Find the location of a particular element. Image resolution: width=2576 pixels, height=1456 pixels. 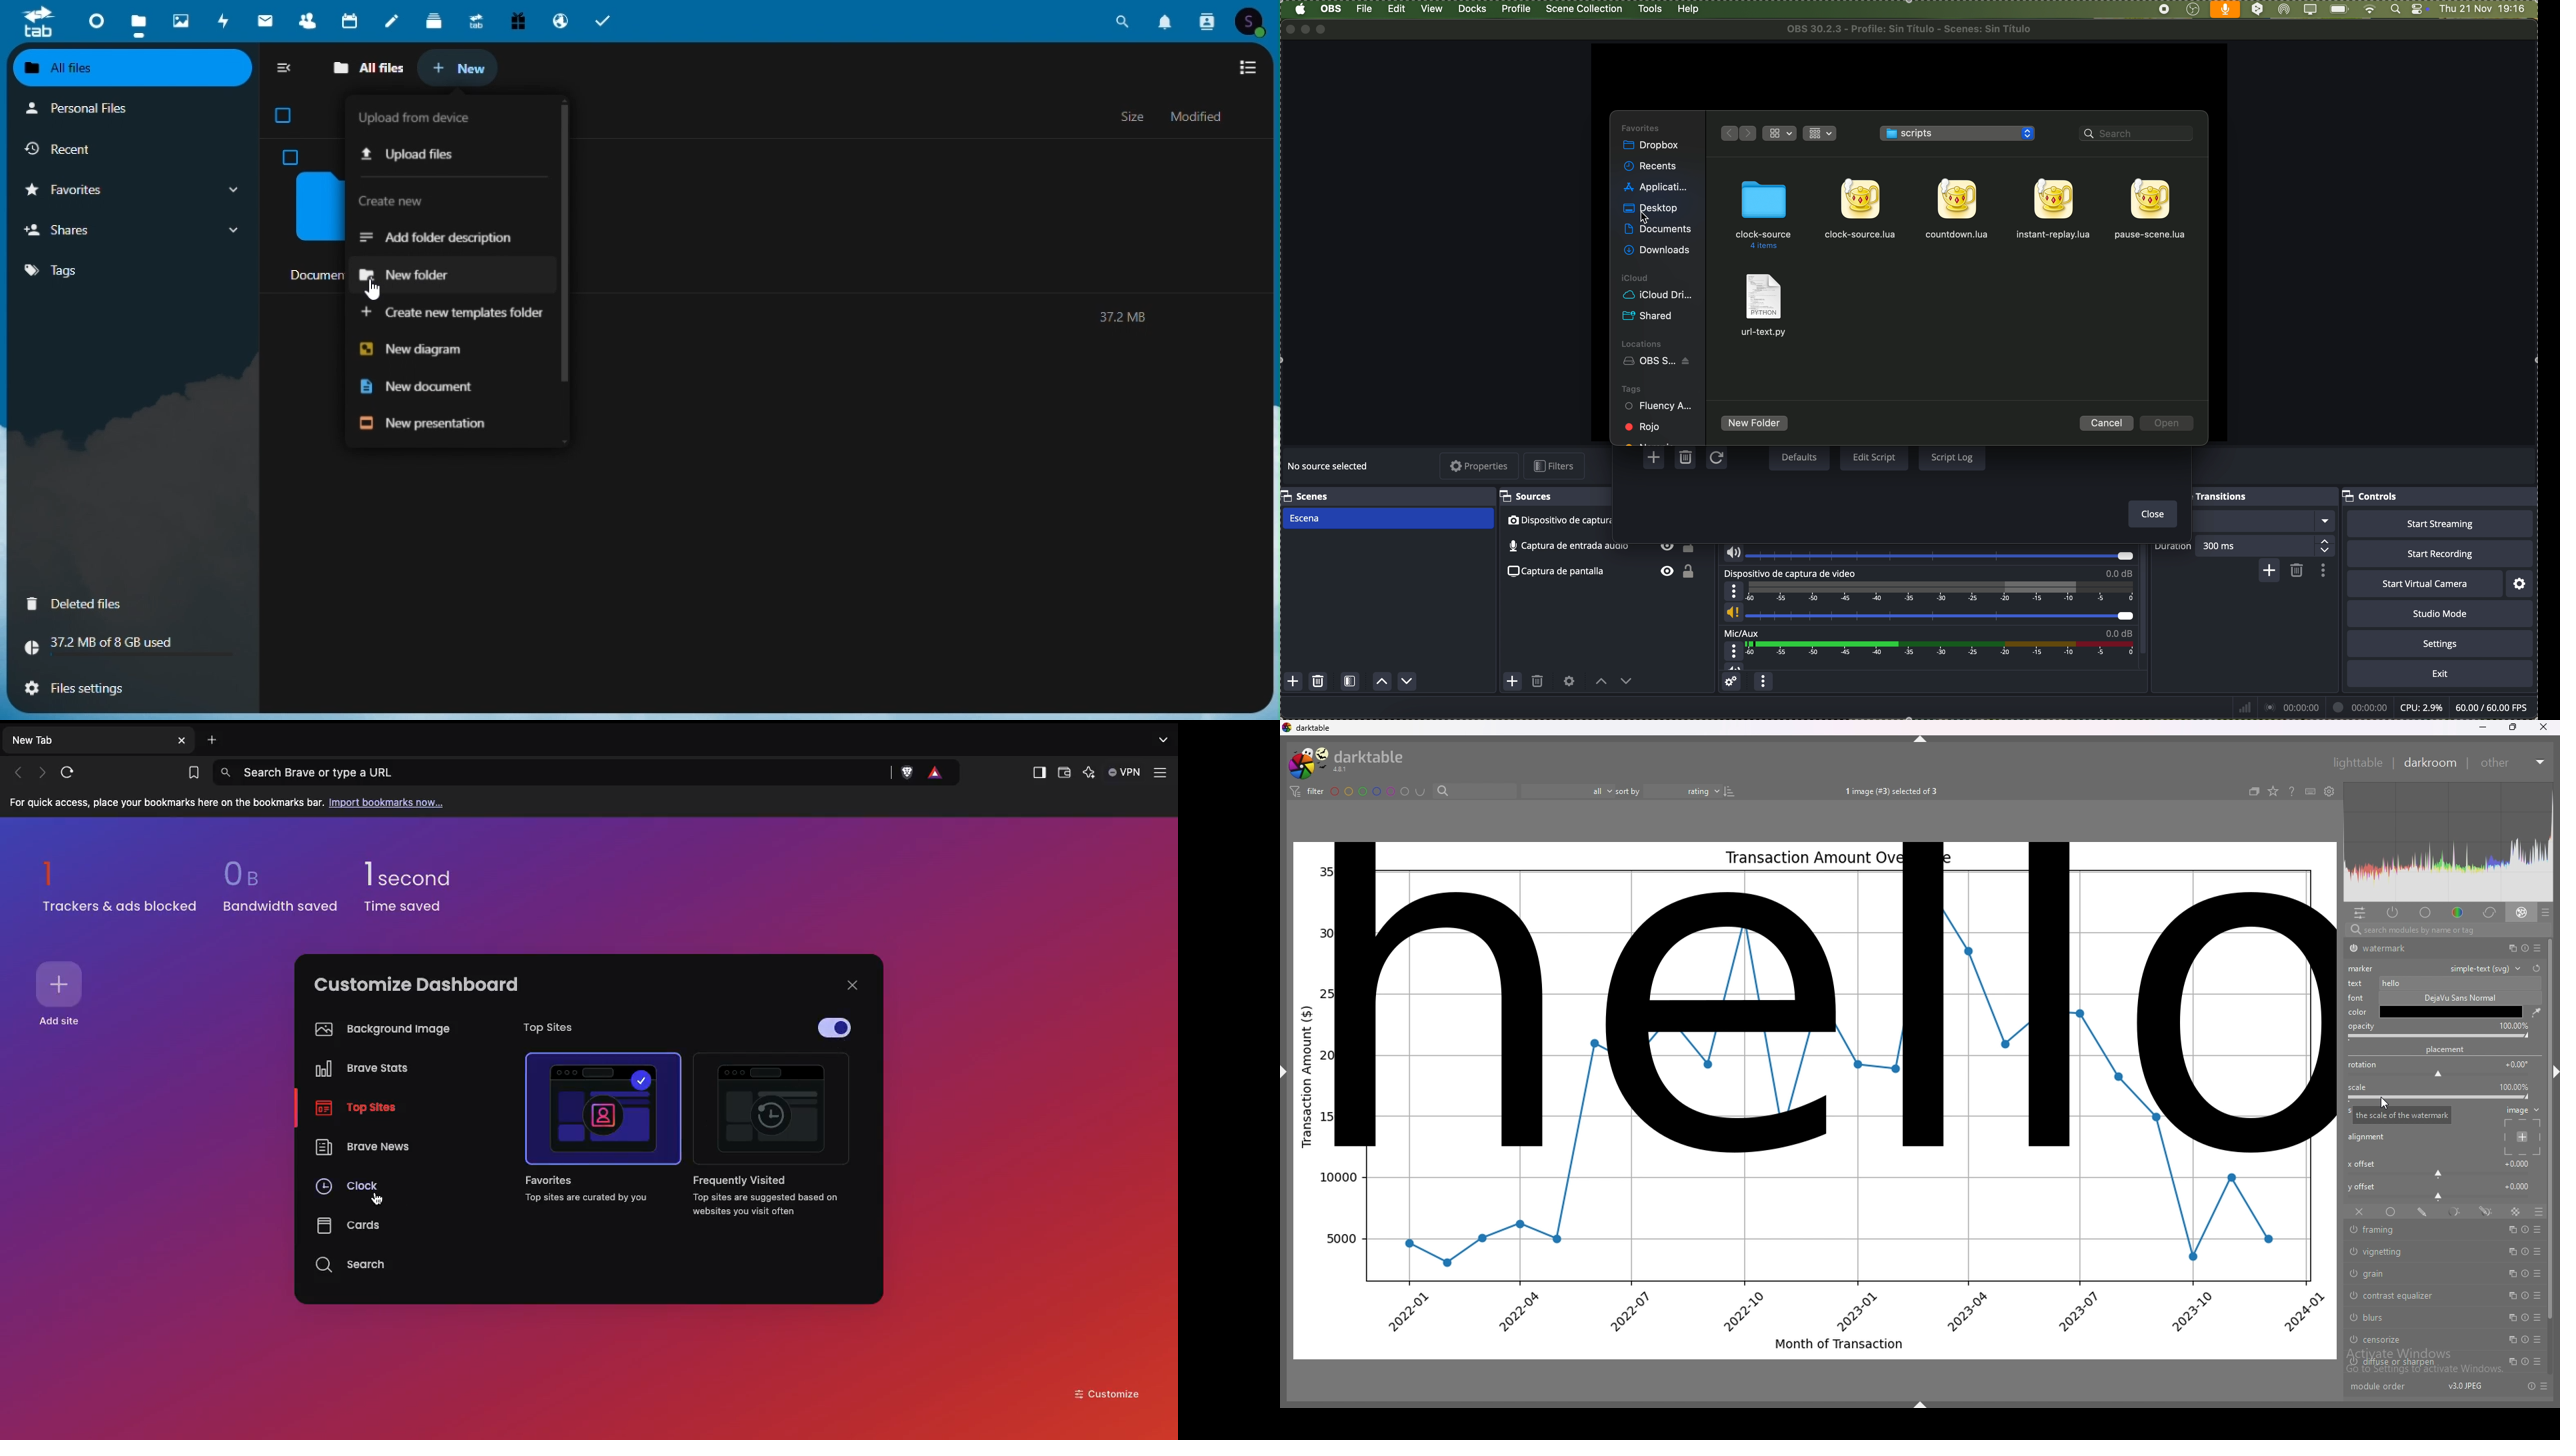

keyboard shortcuts is located at coordinates (2310, 791).